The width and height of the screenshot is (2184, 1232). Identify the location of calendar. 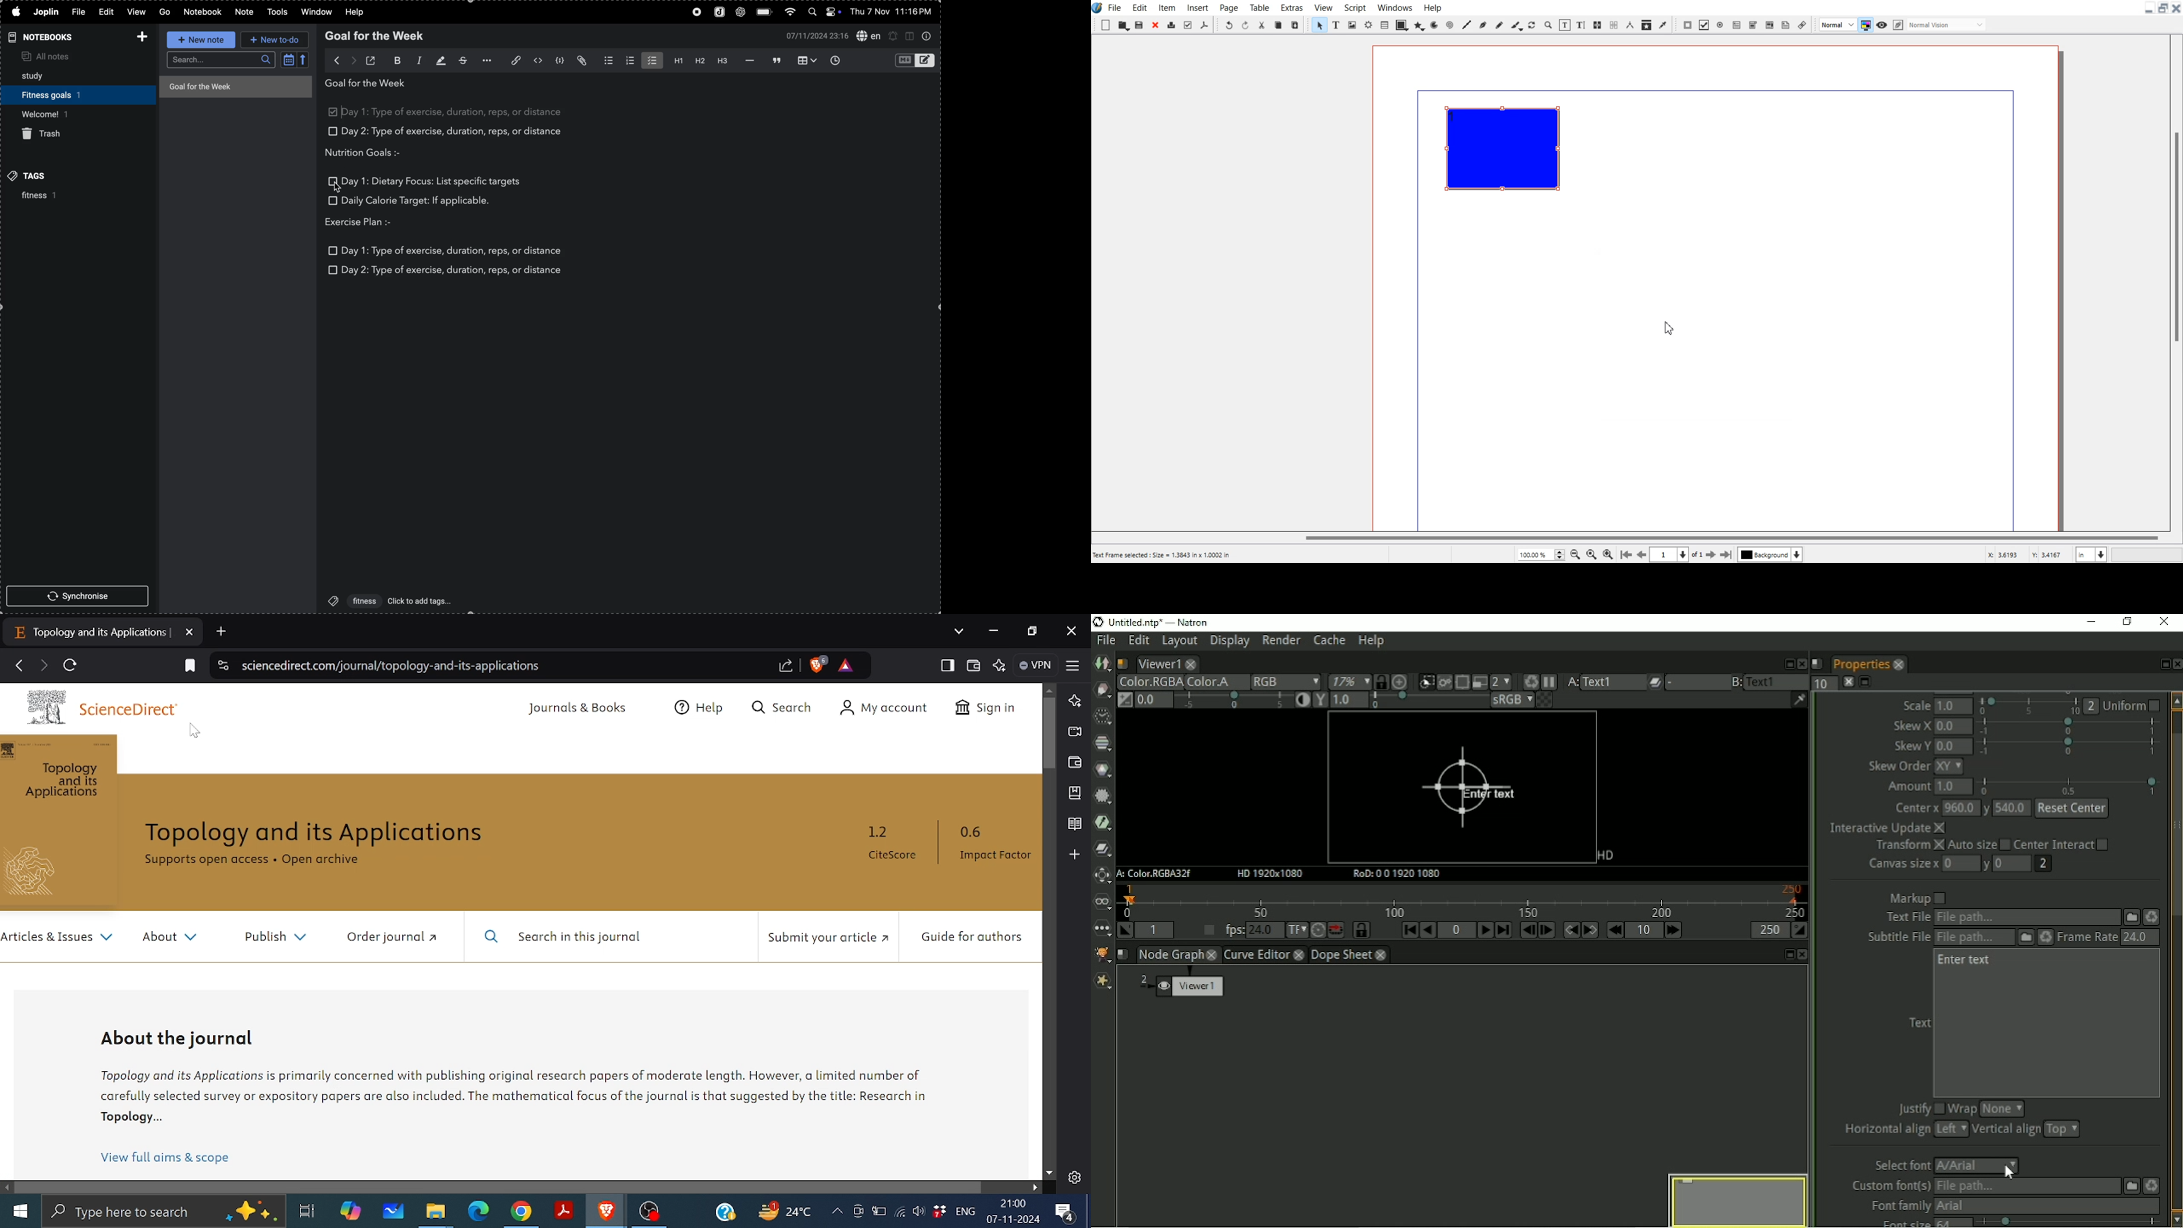
(295, 61).